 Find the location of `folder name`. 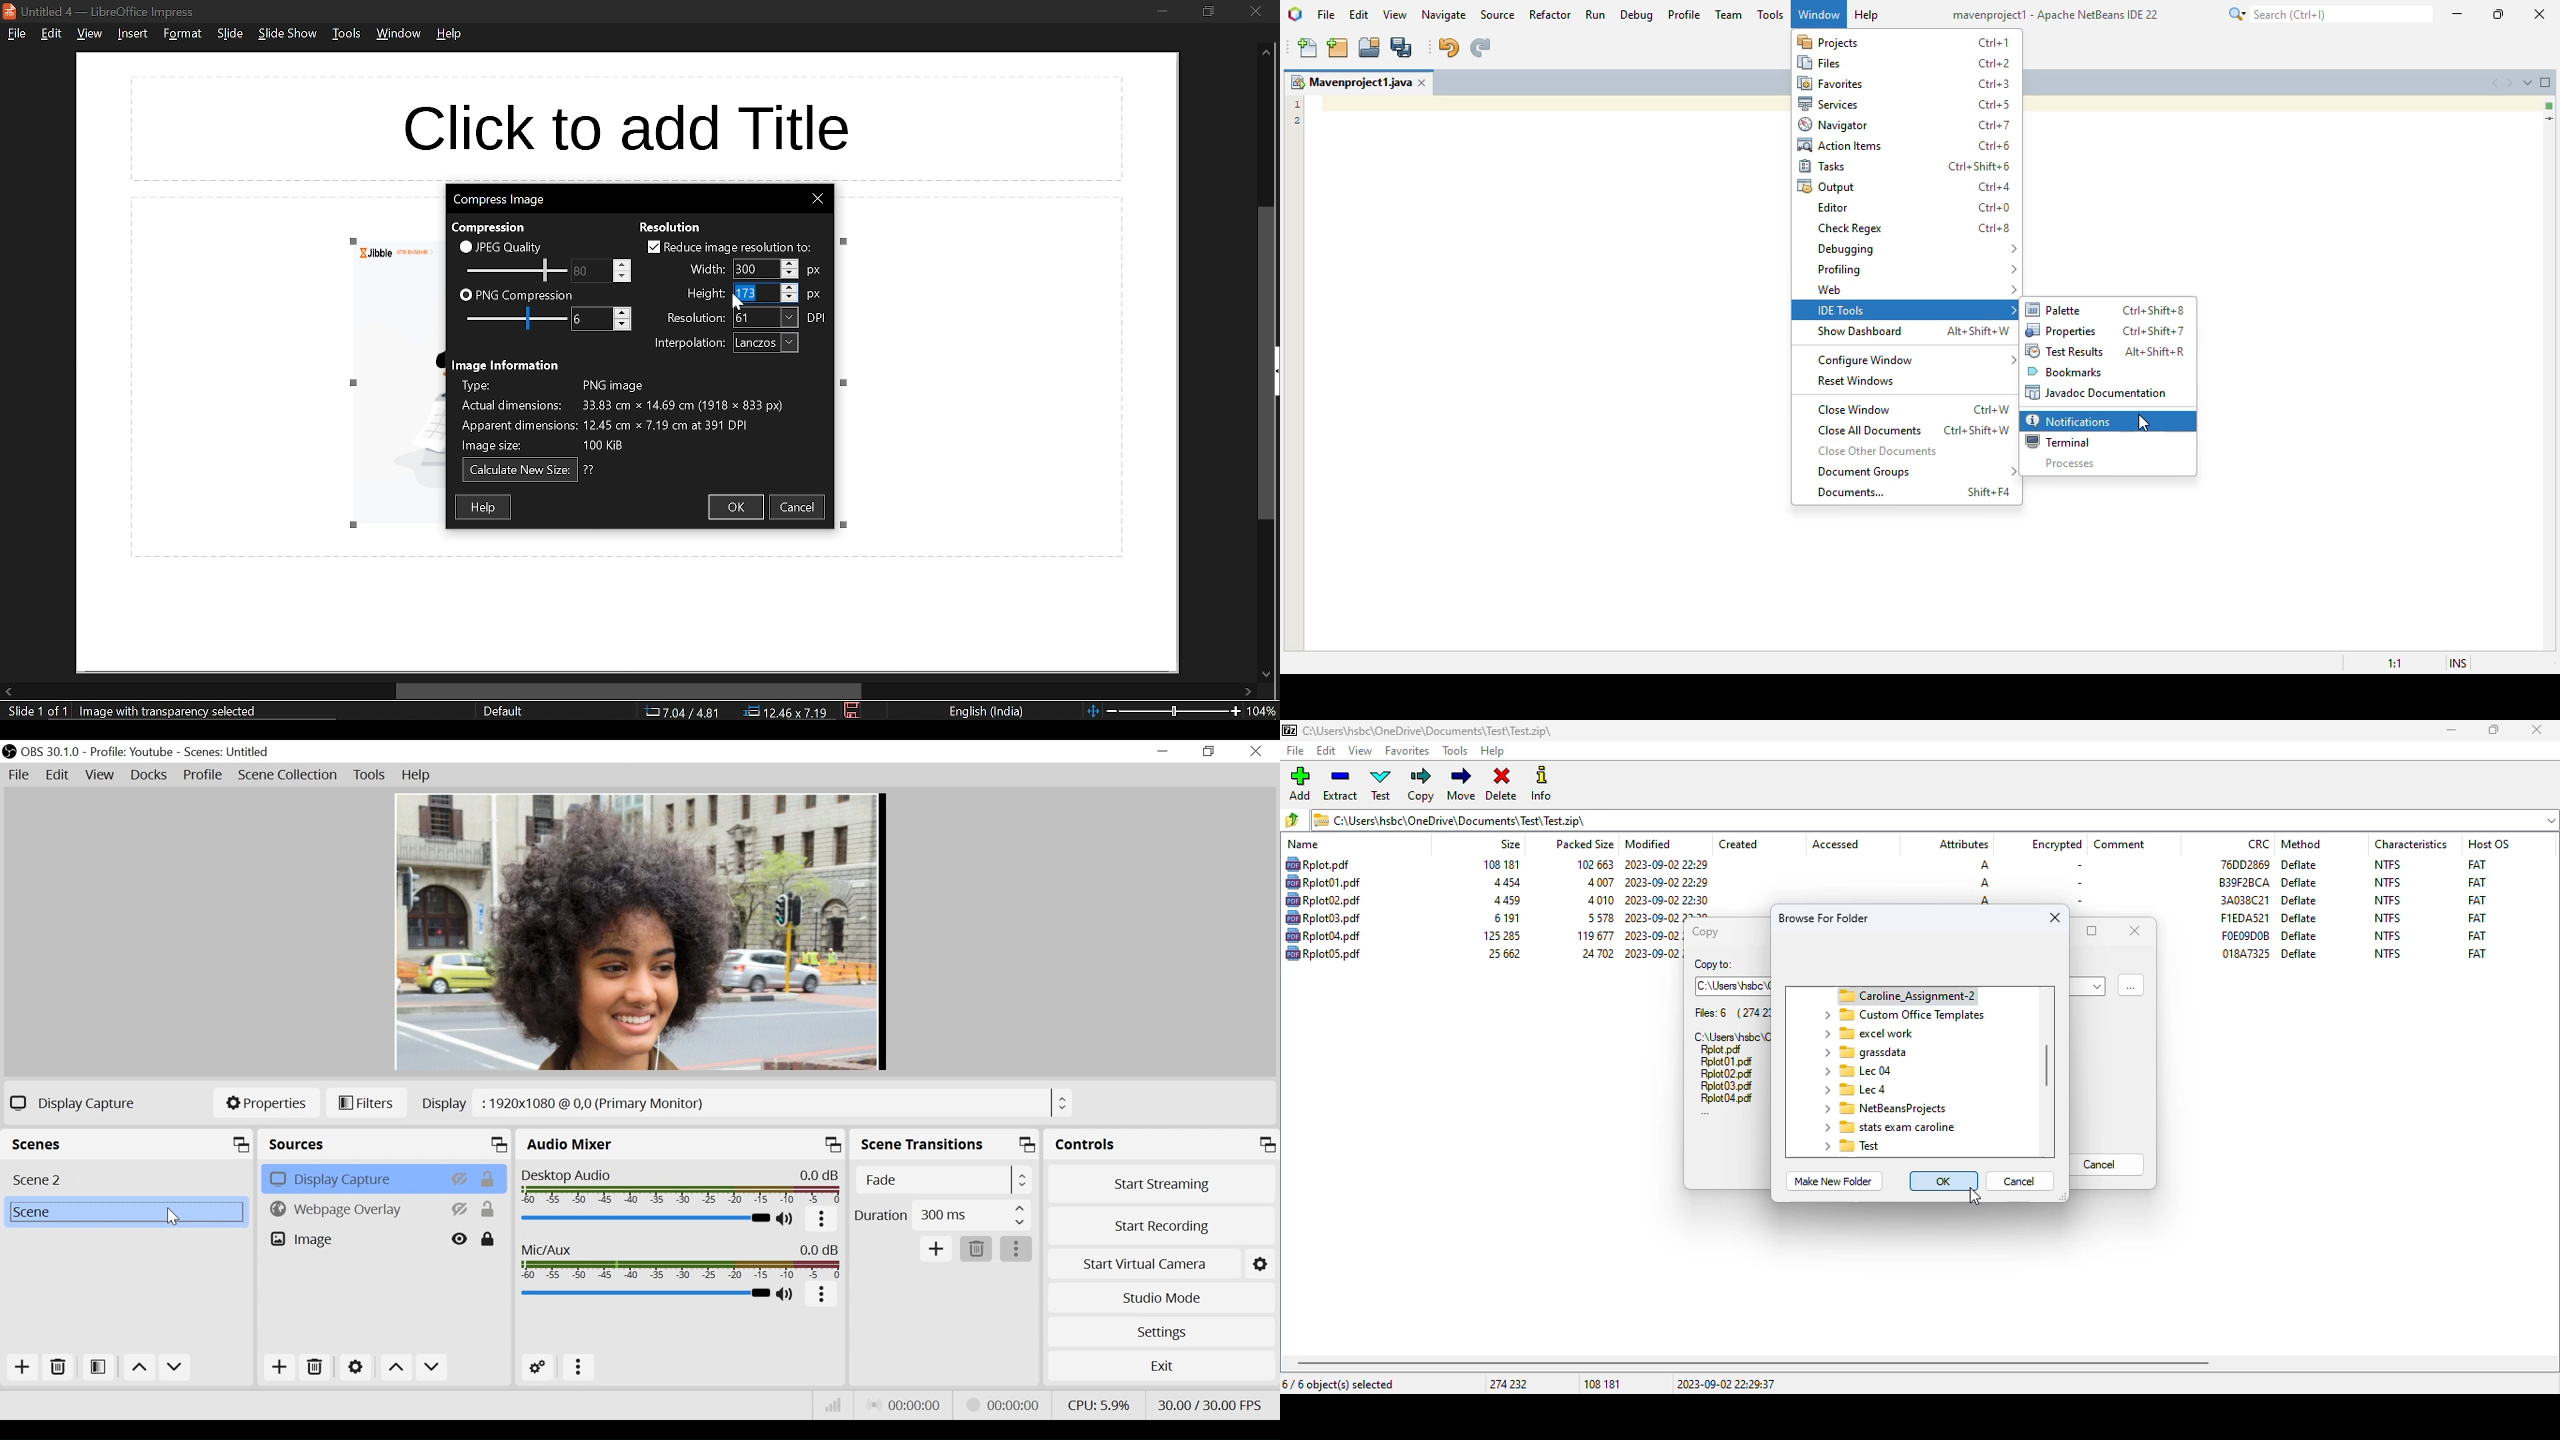

folder name is located at coordinates (1870, 1034).